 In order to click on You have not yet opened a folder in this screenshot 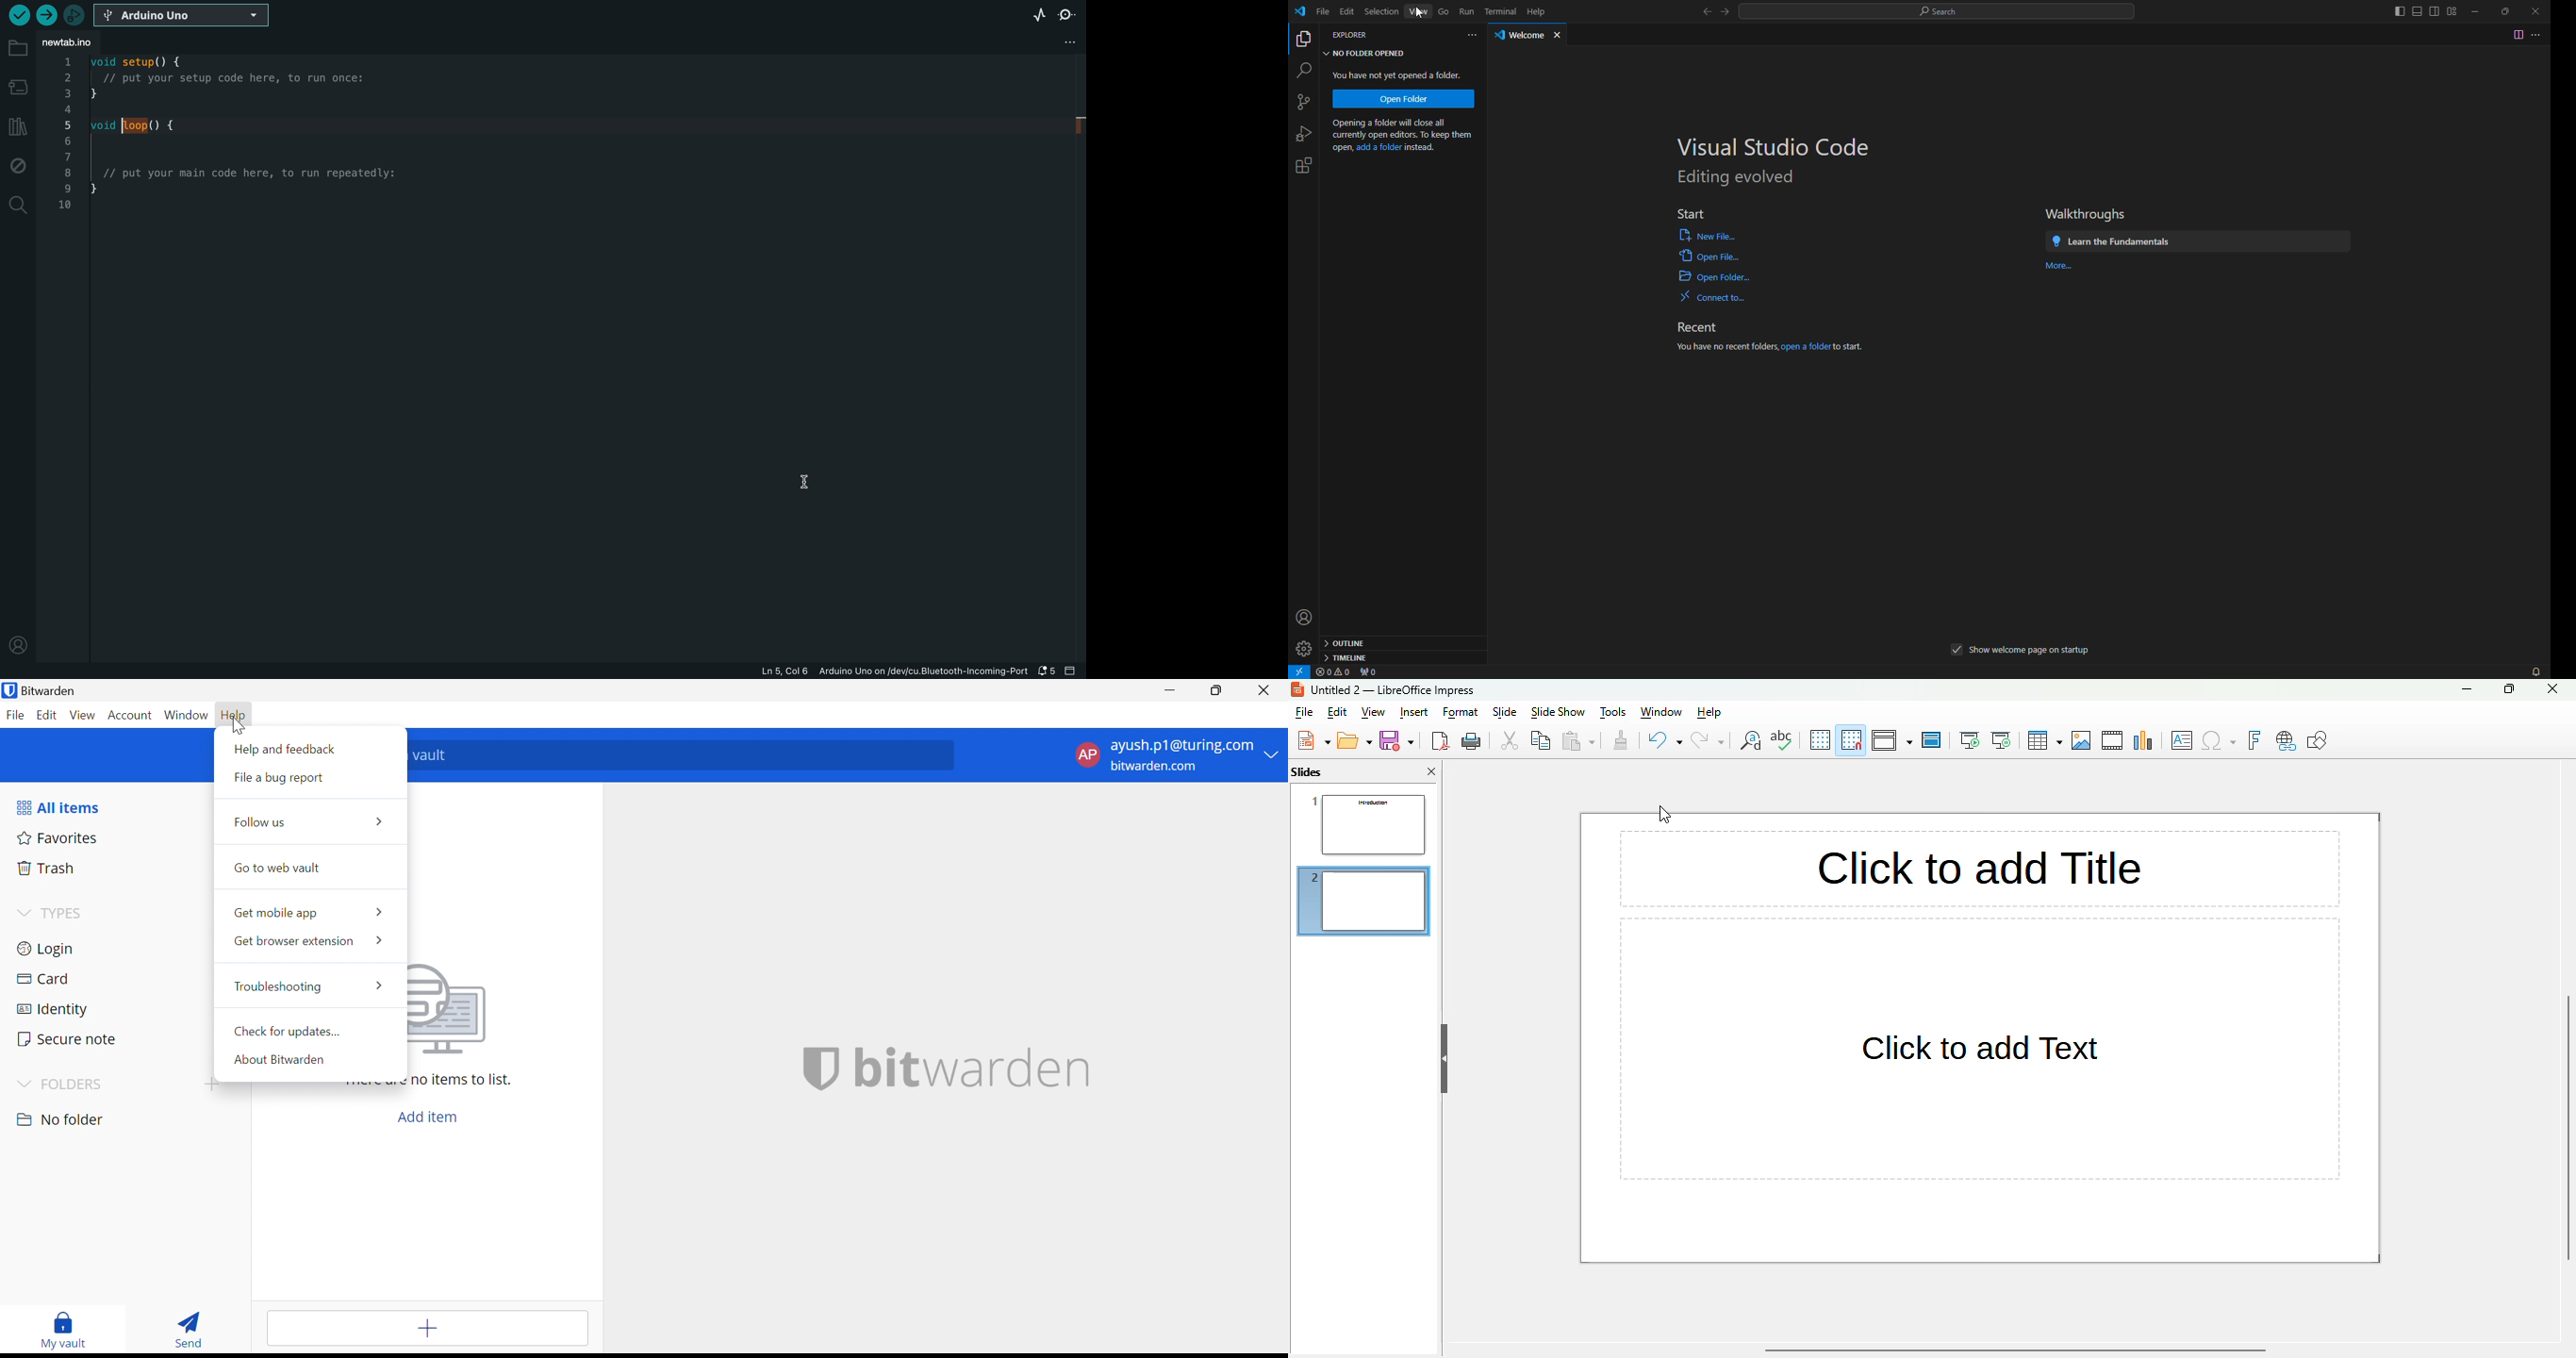, I will do `click(1395, 75)`.